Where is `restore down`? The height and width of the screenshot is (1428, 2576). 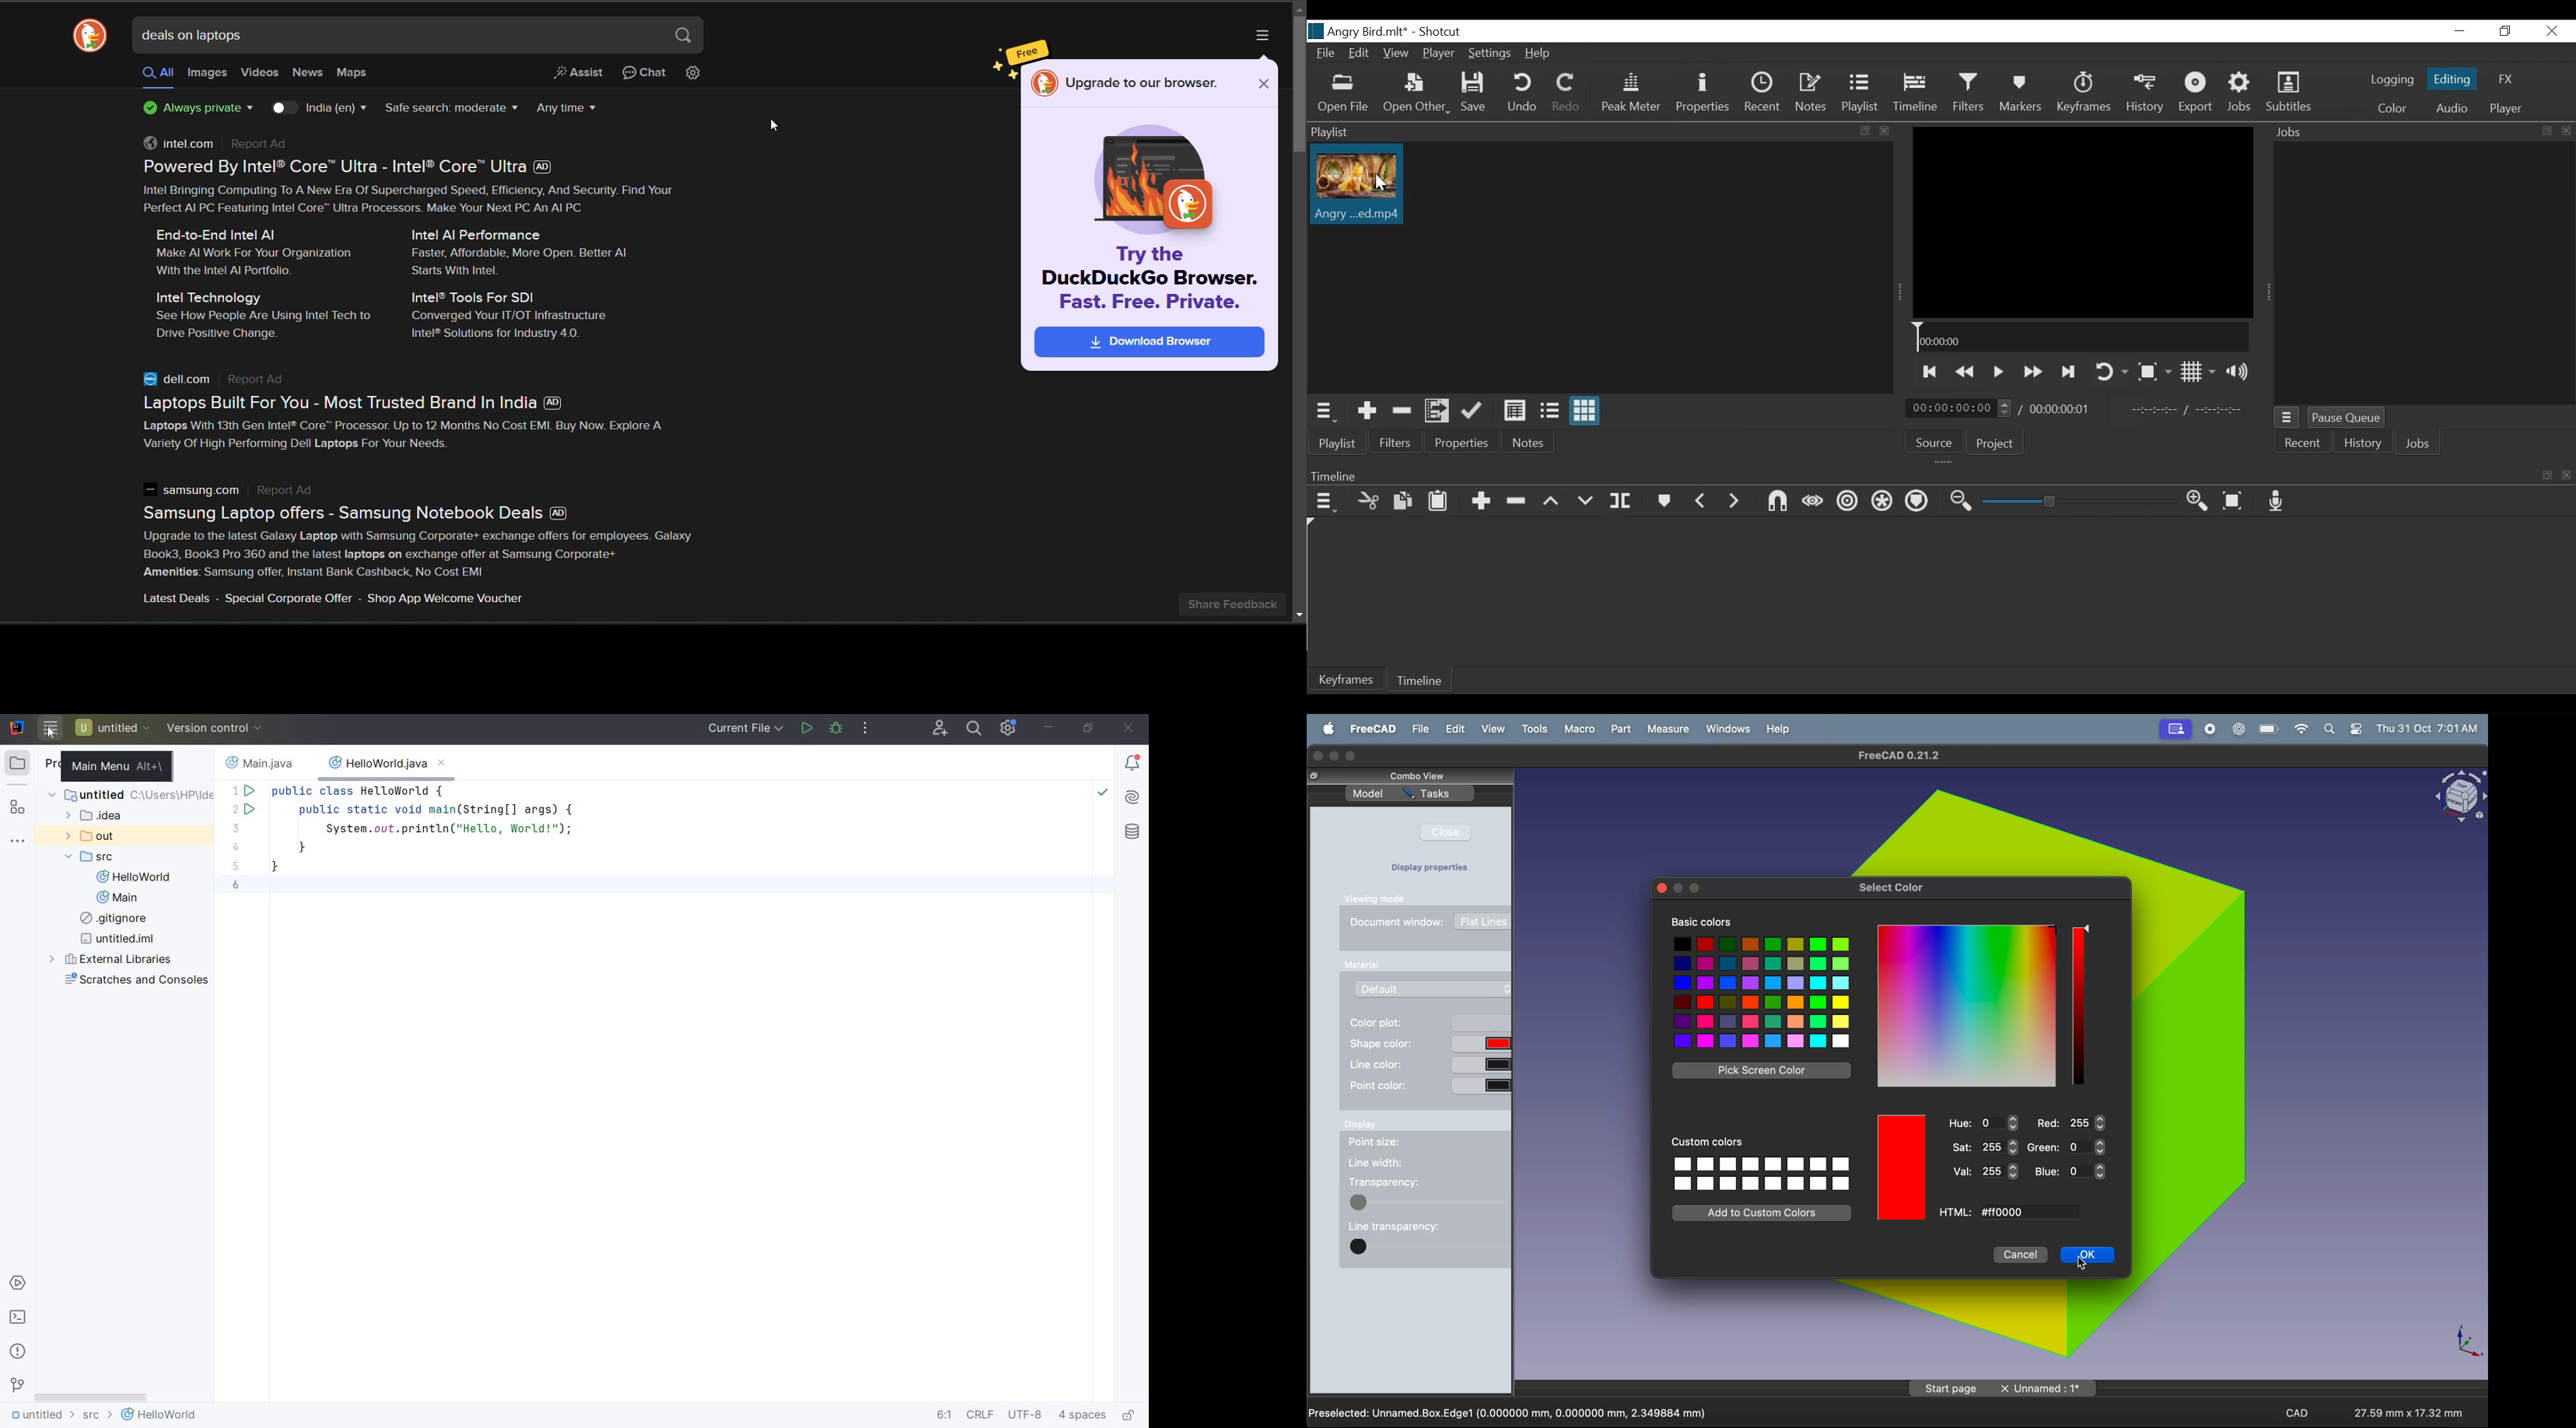 restore down is located at coordinates (1090, 729).